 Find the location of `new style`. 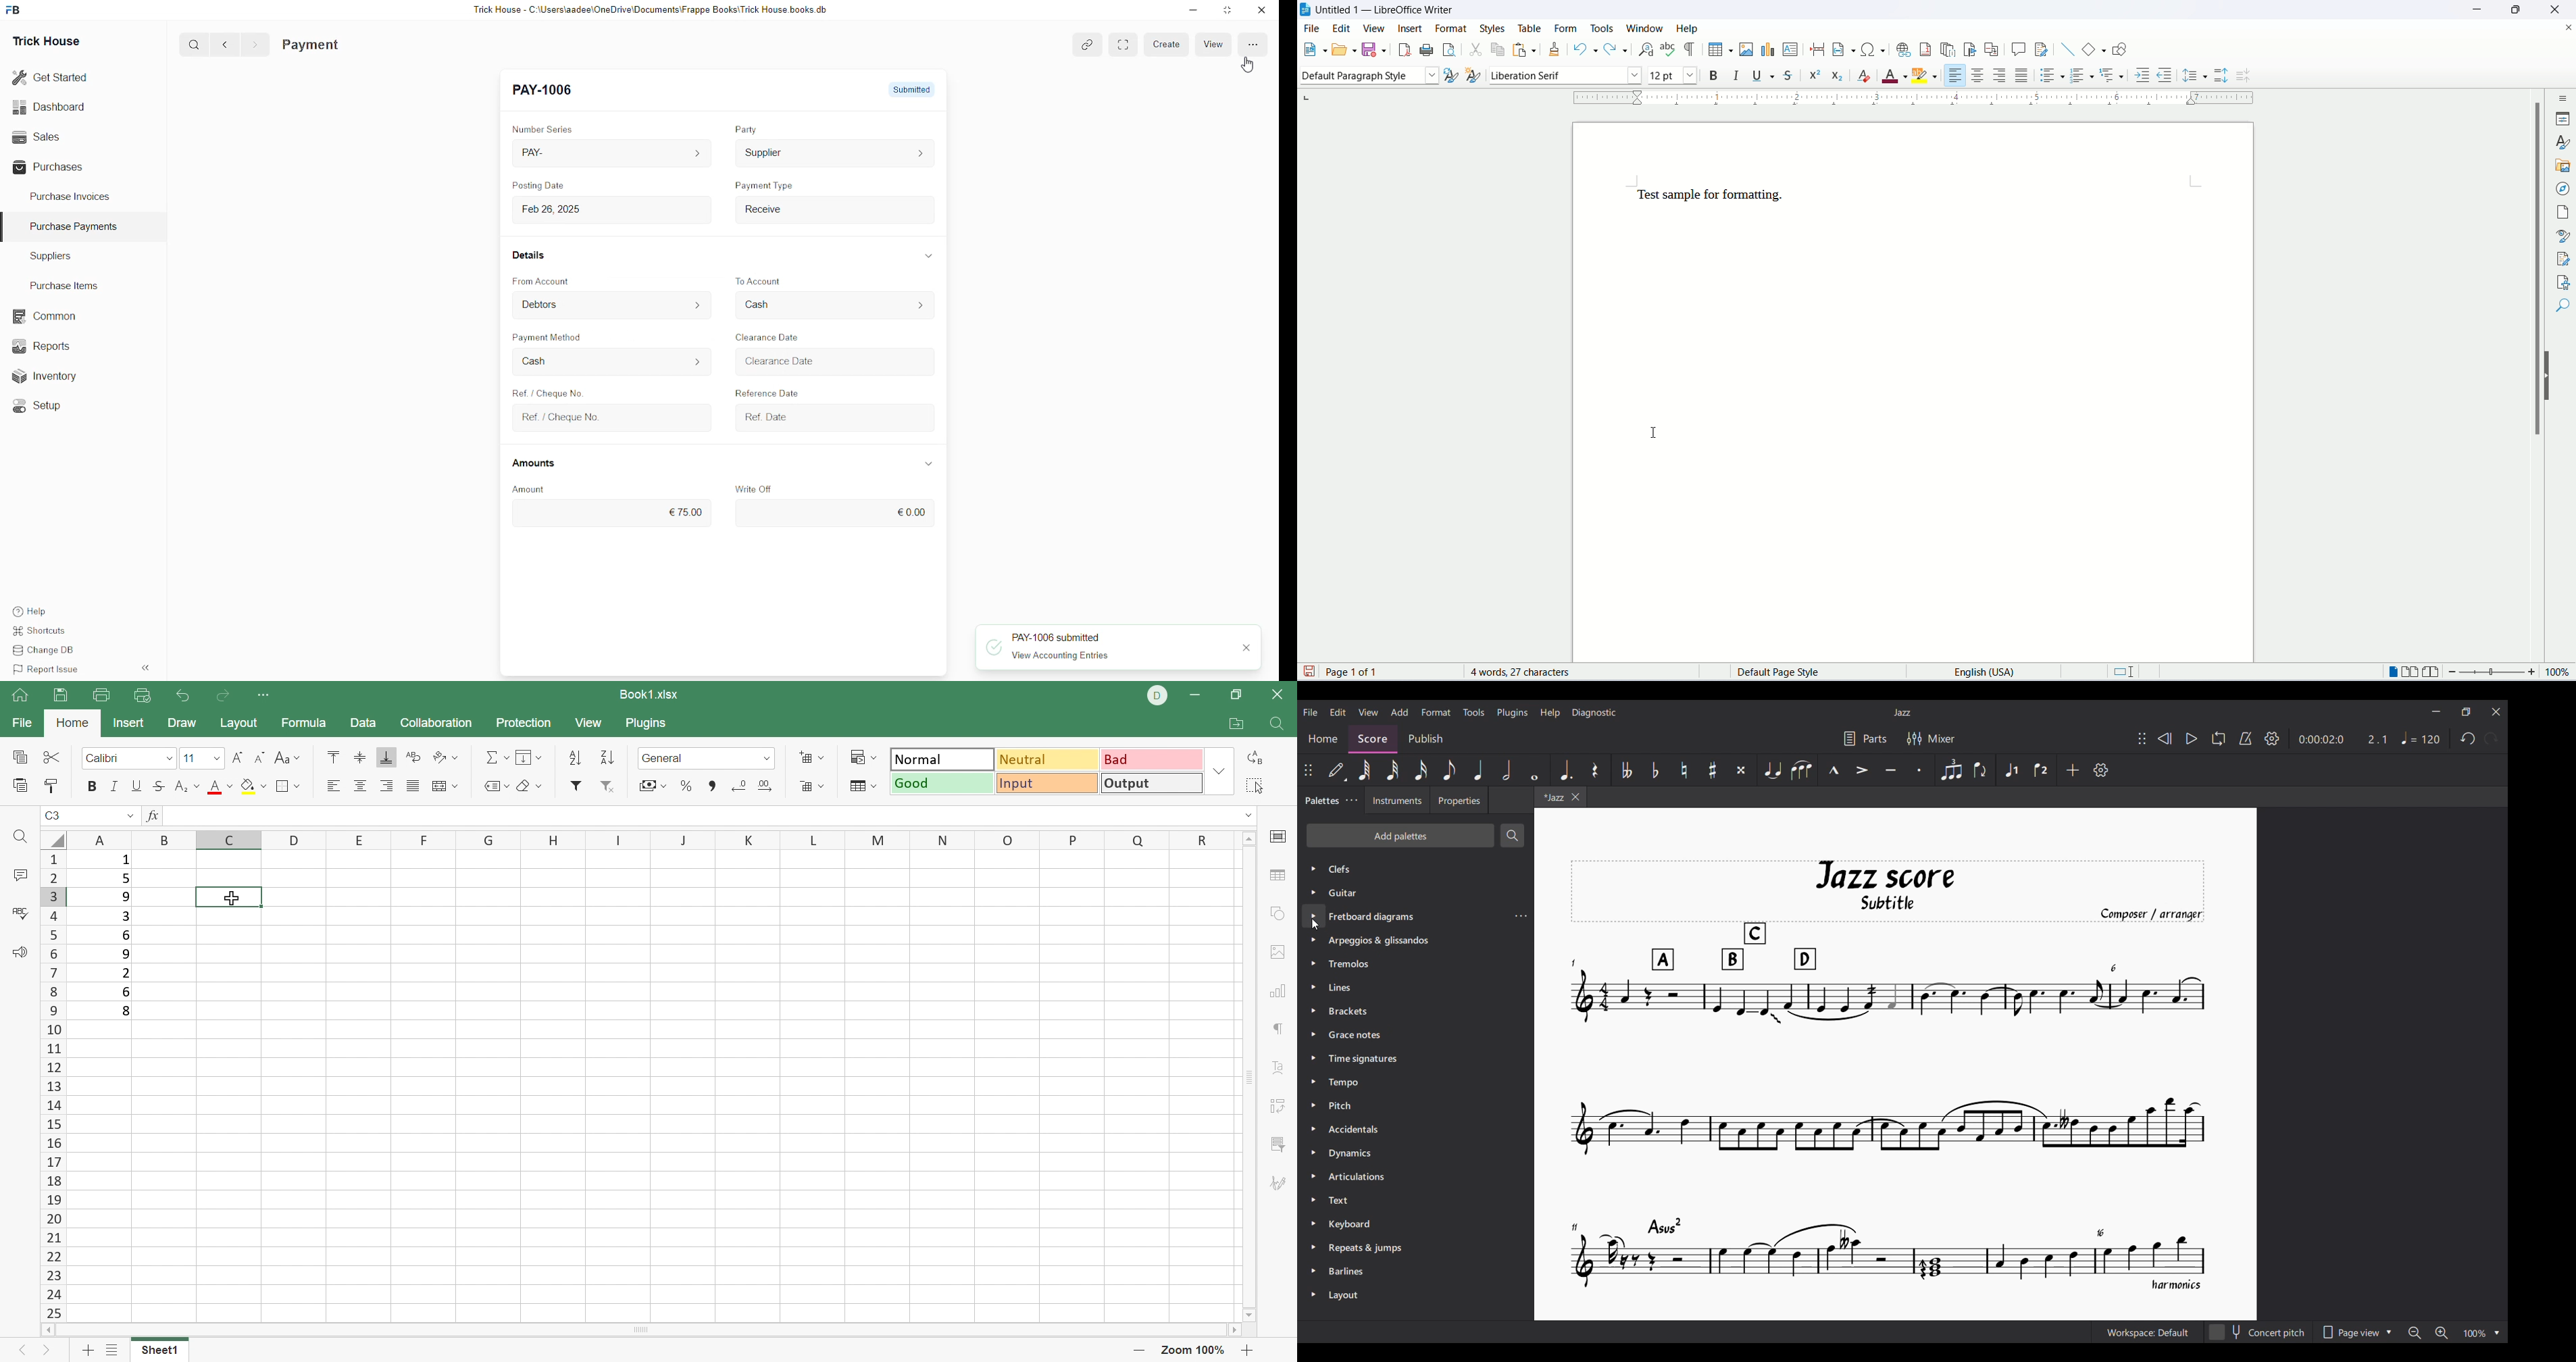

new style is located at coordinates (1474, 76).